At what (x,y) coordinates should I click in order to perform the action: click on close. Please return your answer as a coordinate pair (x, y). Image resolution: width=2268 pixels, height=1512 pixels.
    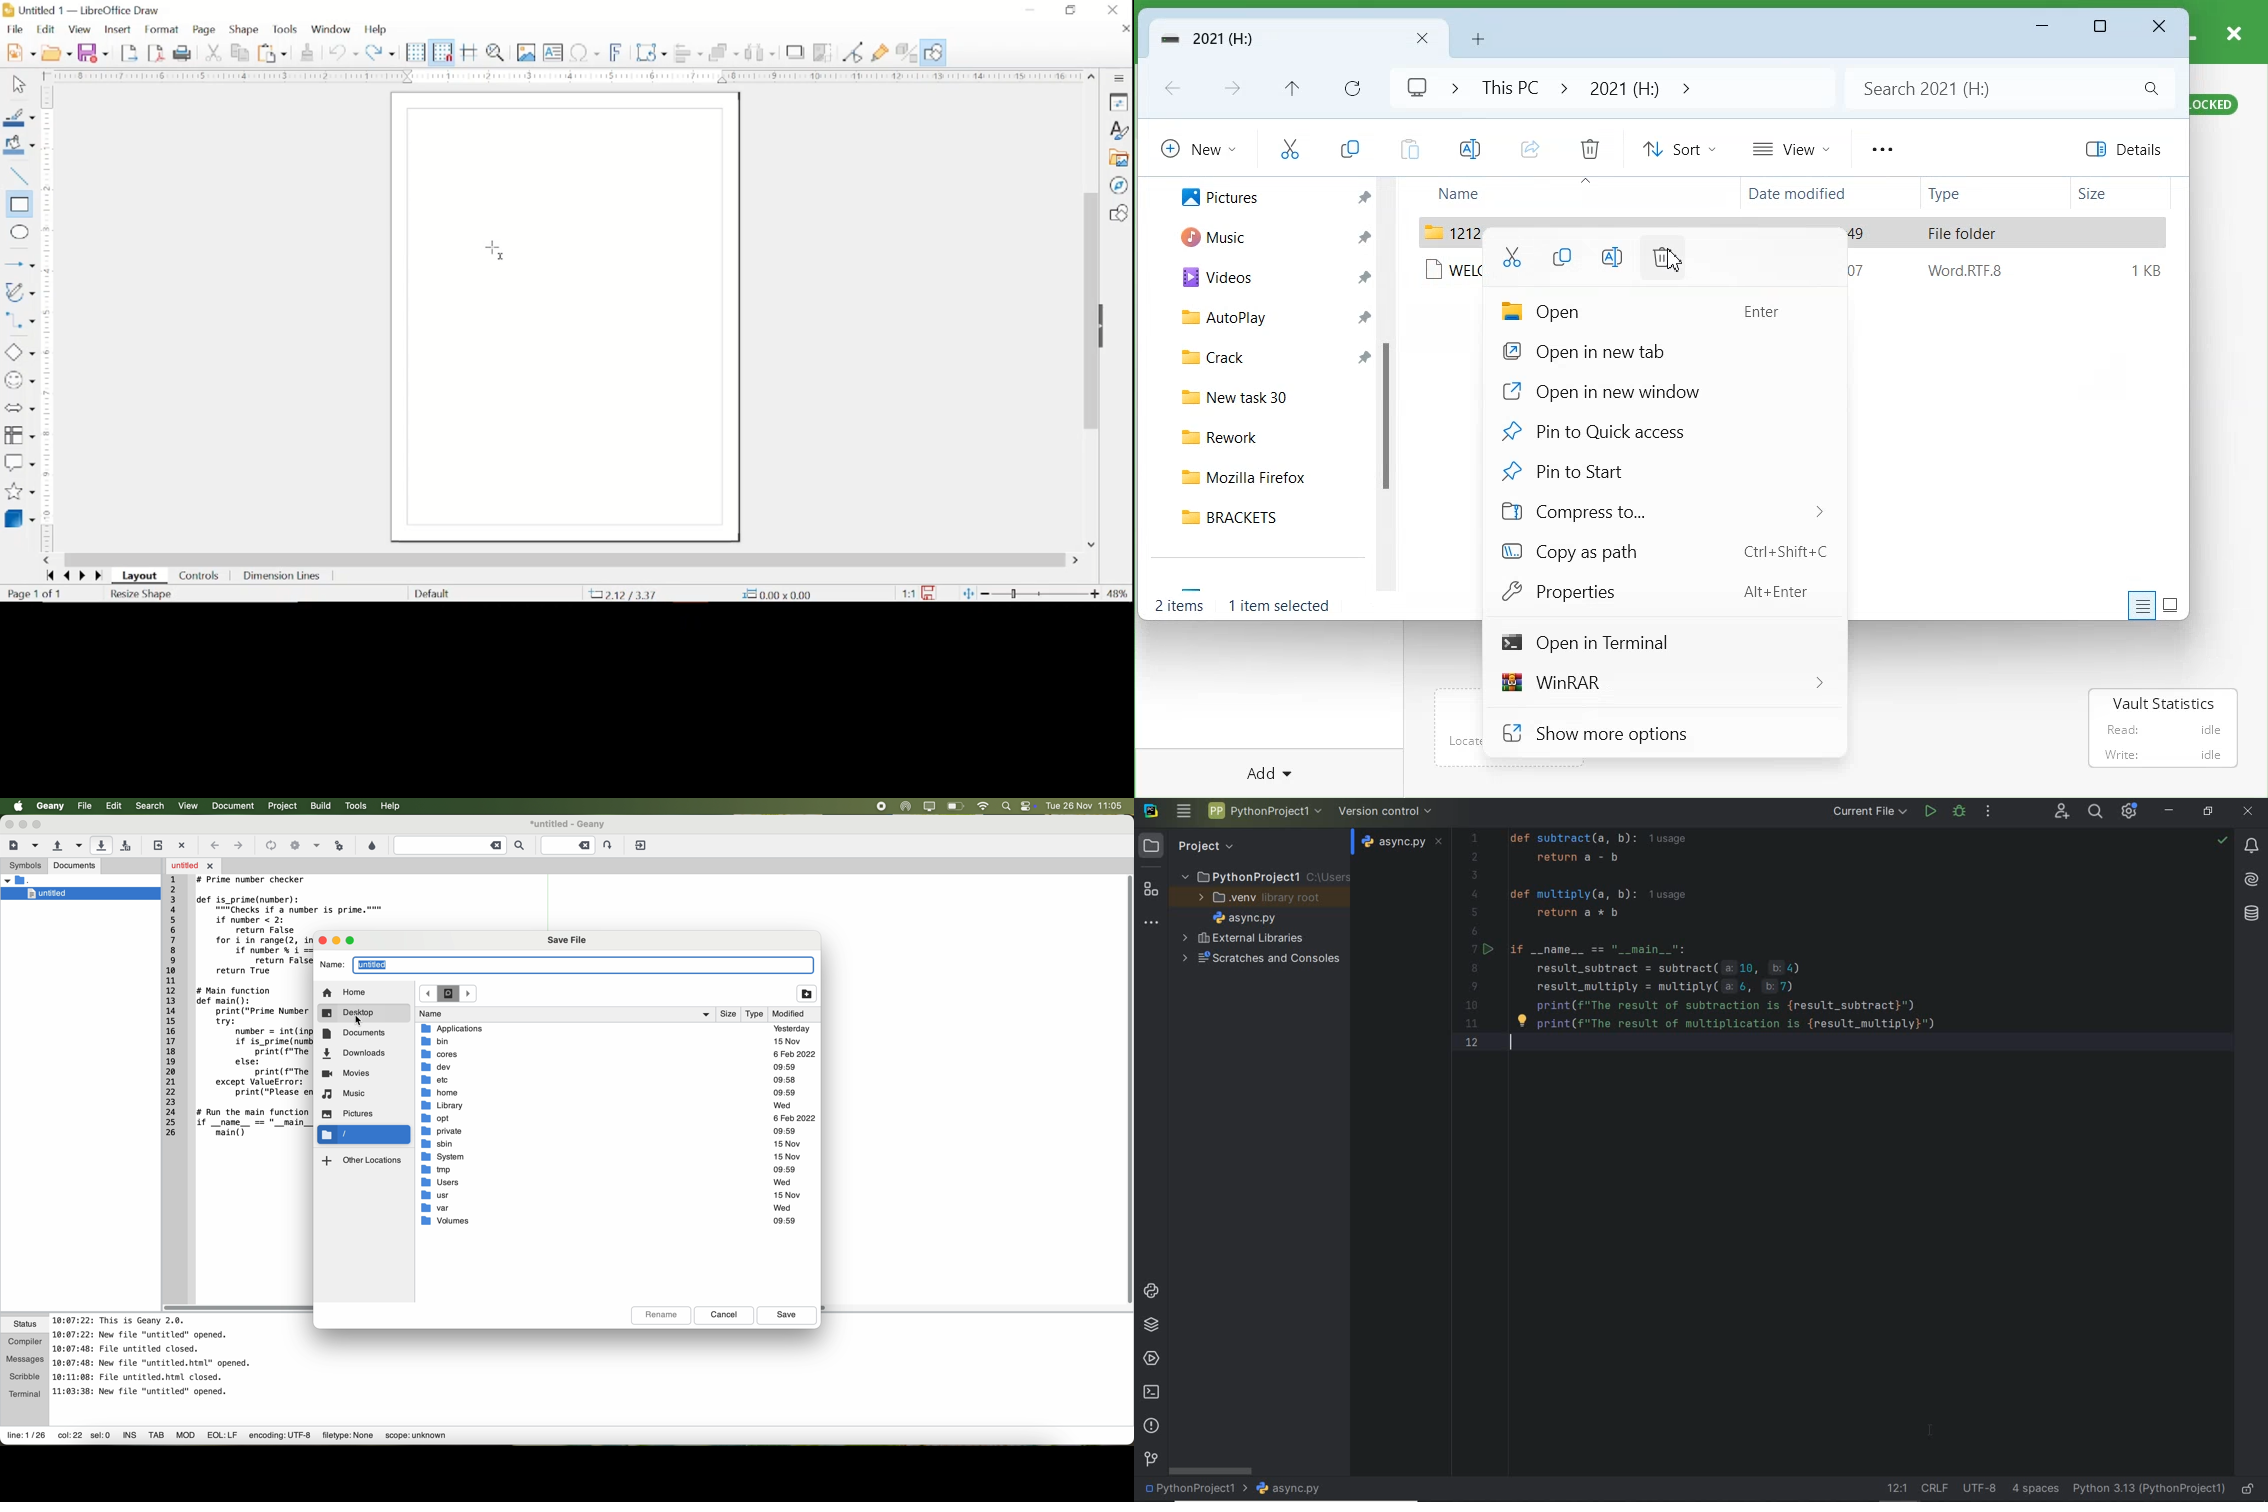
    Looking at the image, I should click on (1123, 28).